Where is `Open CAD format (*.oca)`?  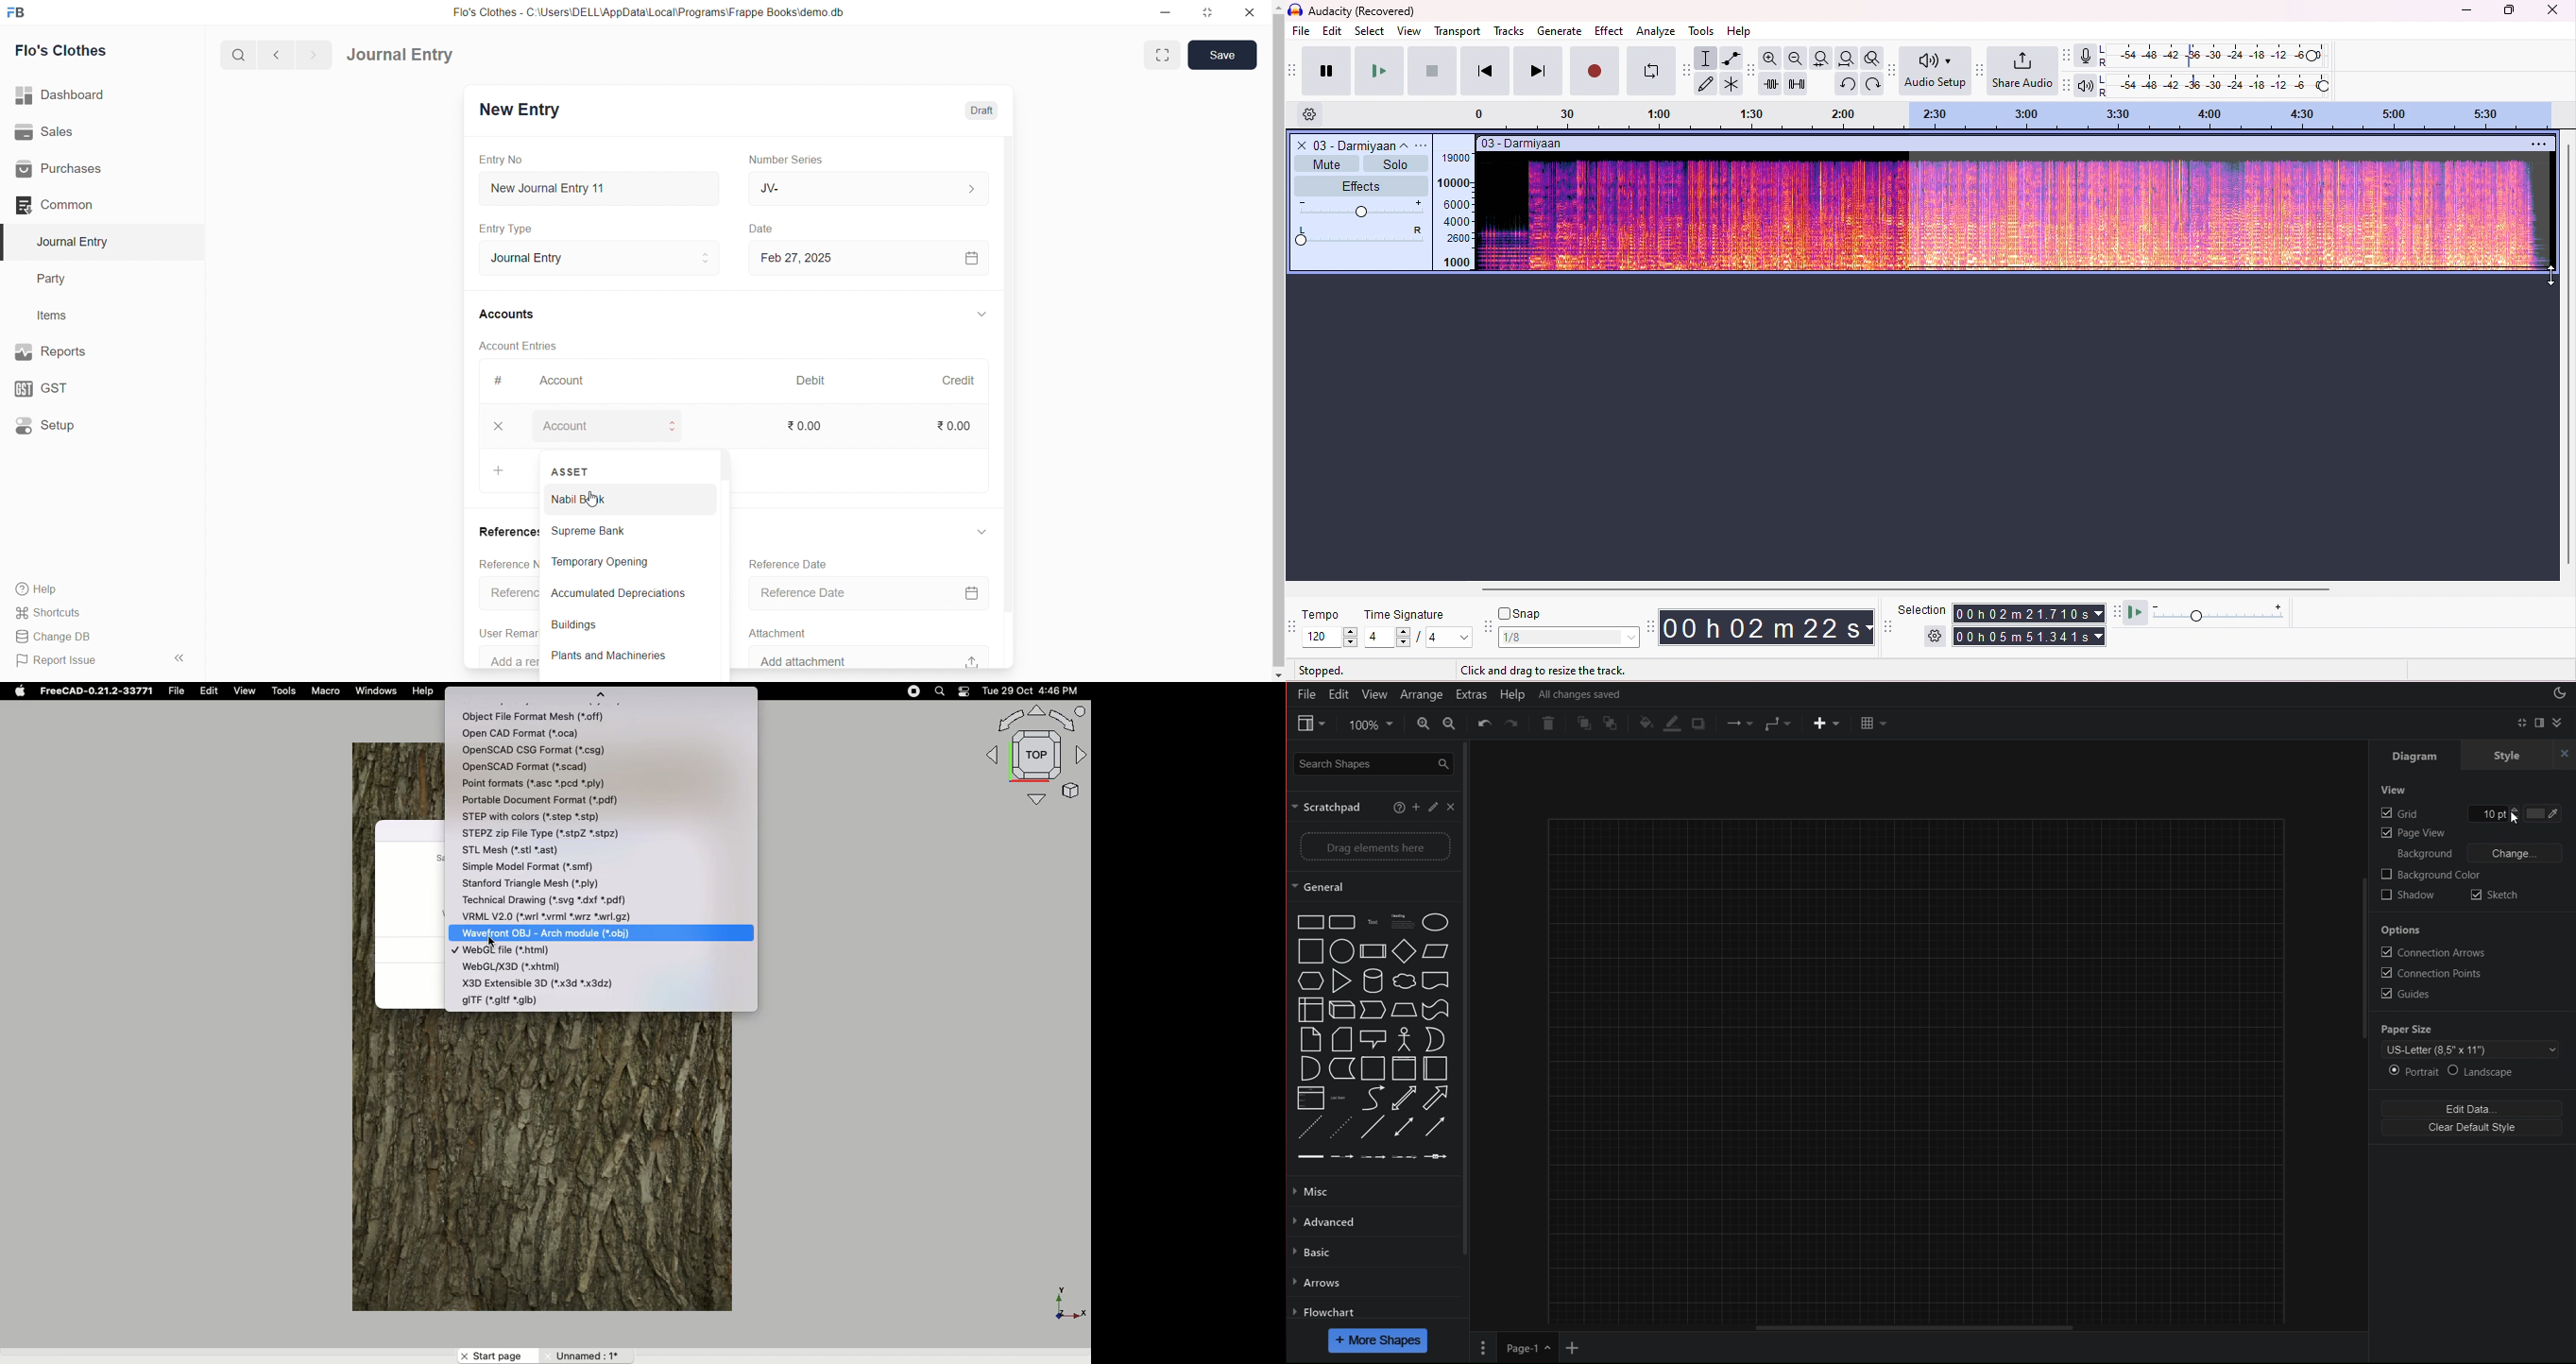
Open CAD format (*.oca) is located at coordinates (523, 734).